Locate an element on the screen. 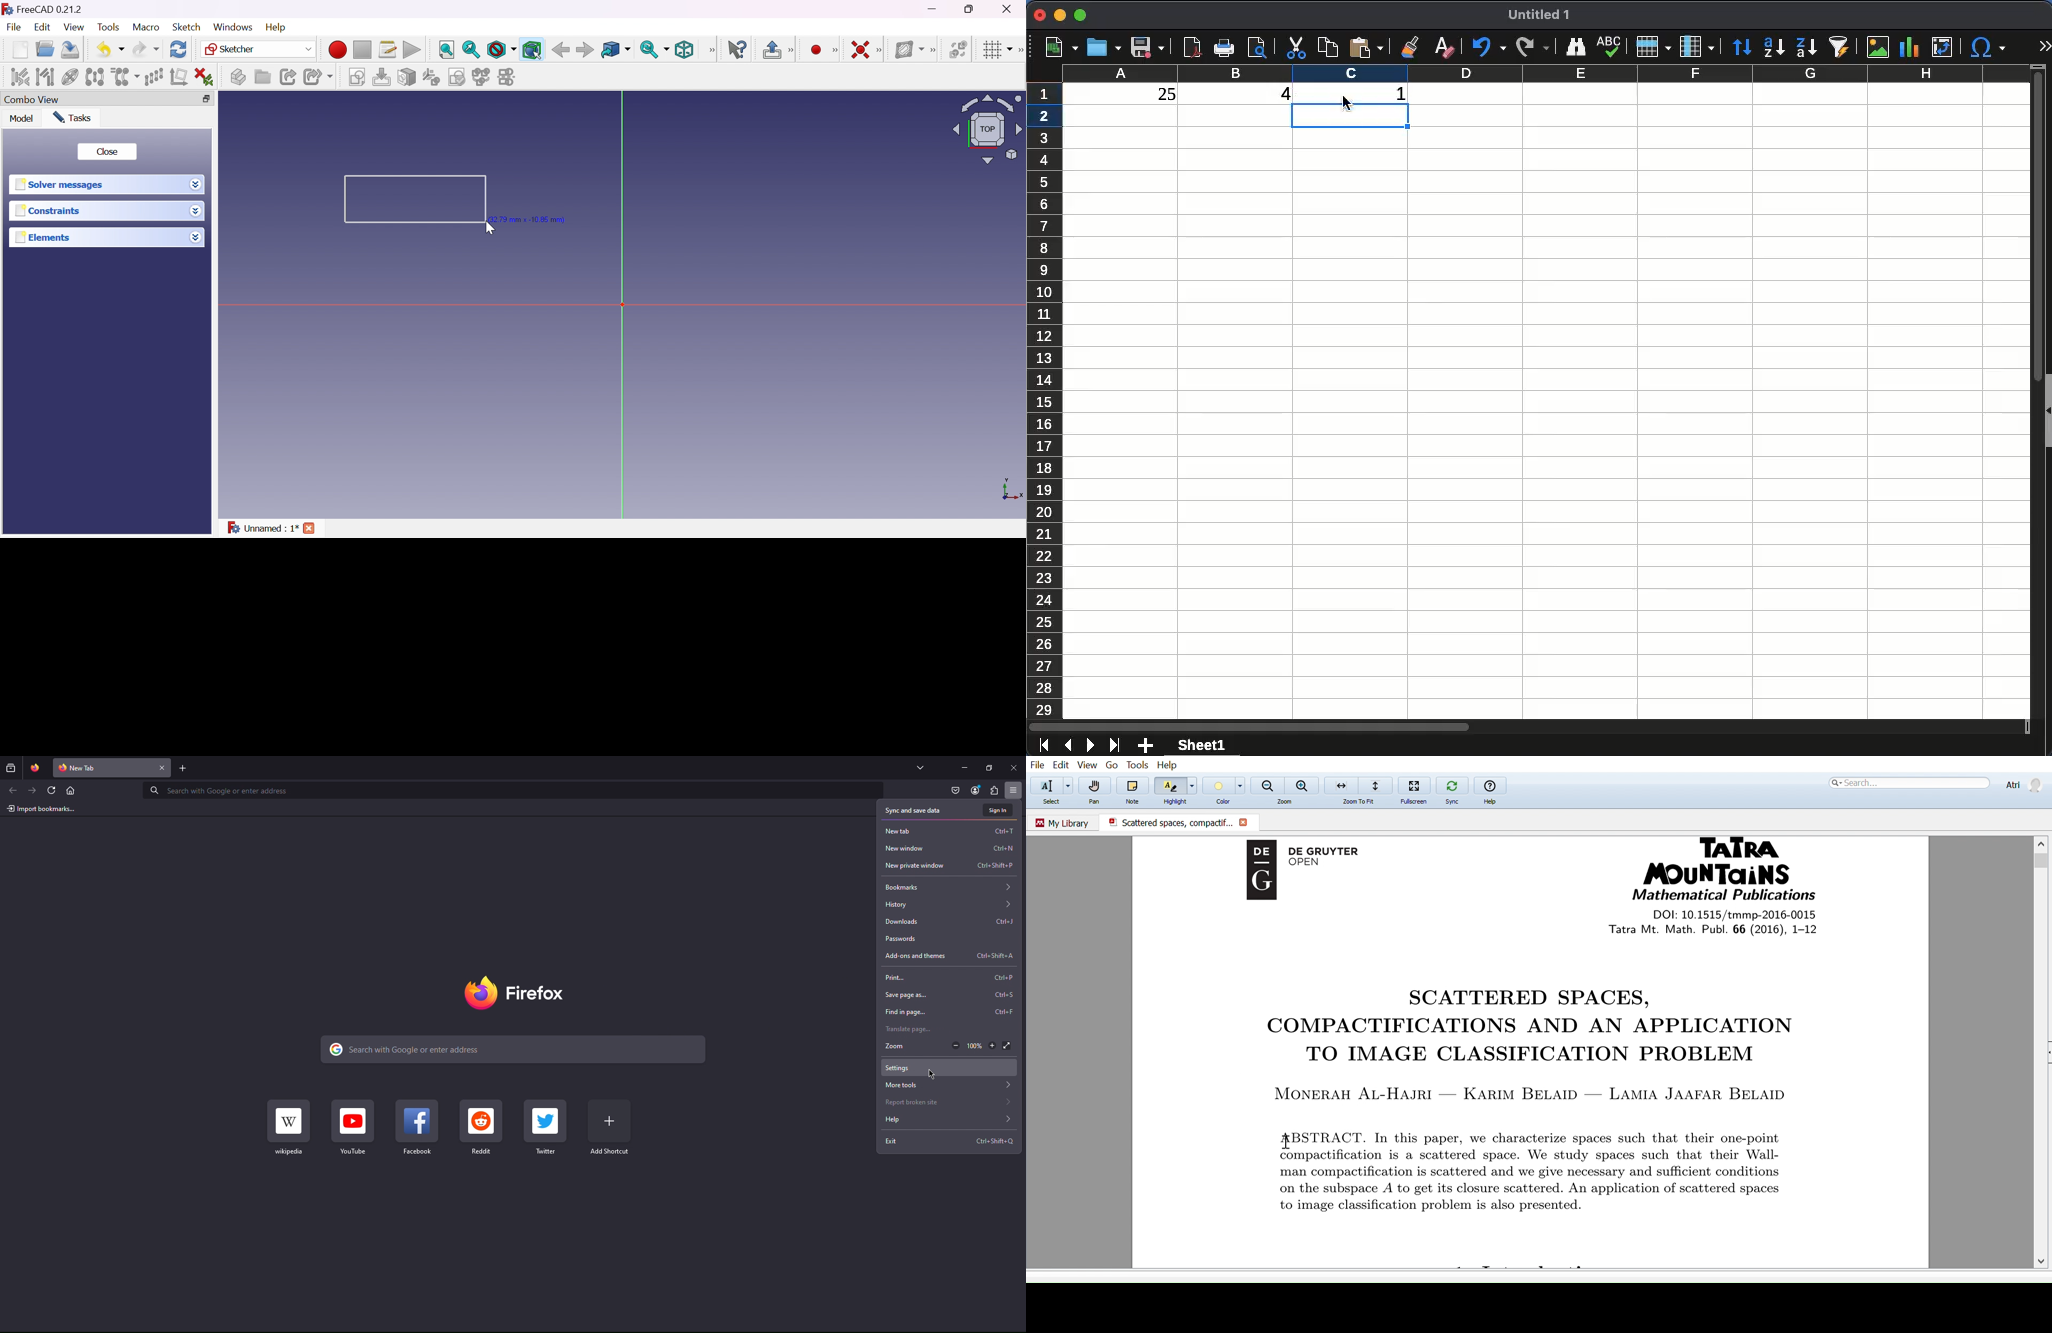 This screenshot has height=1344, width=2072. zoom to fit is located at coordinates (1362, 802).